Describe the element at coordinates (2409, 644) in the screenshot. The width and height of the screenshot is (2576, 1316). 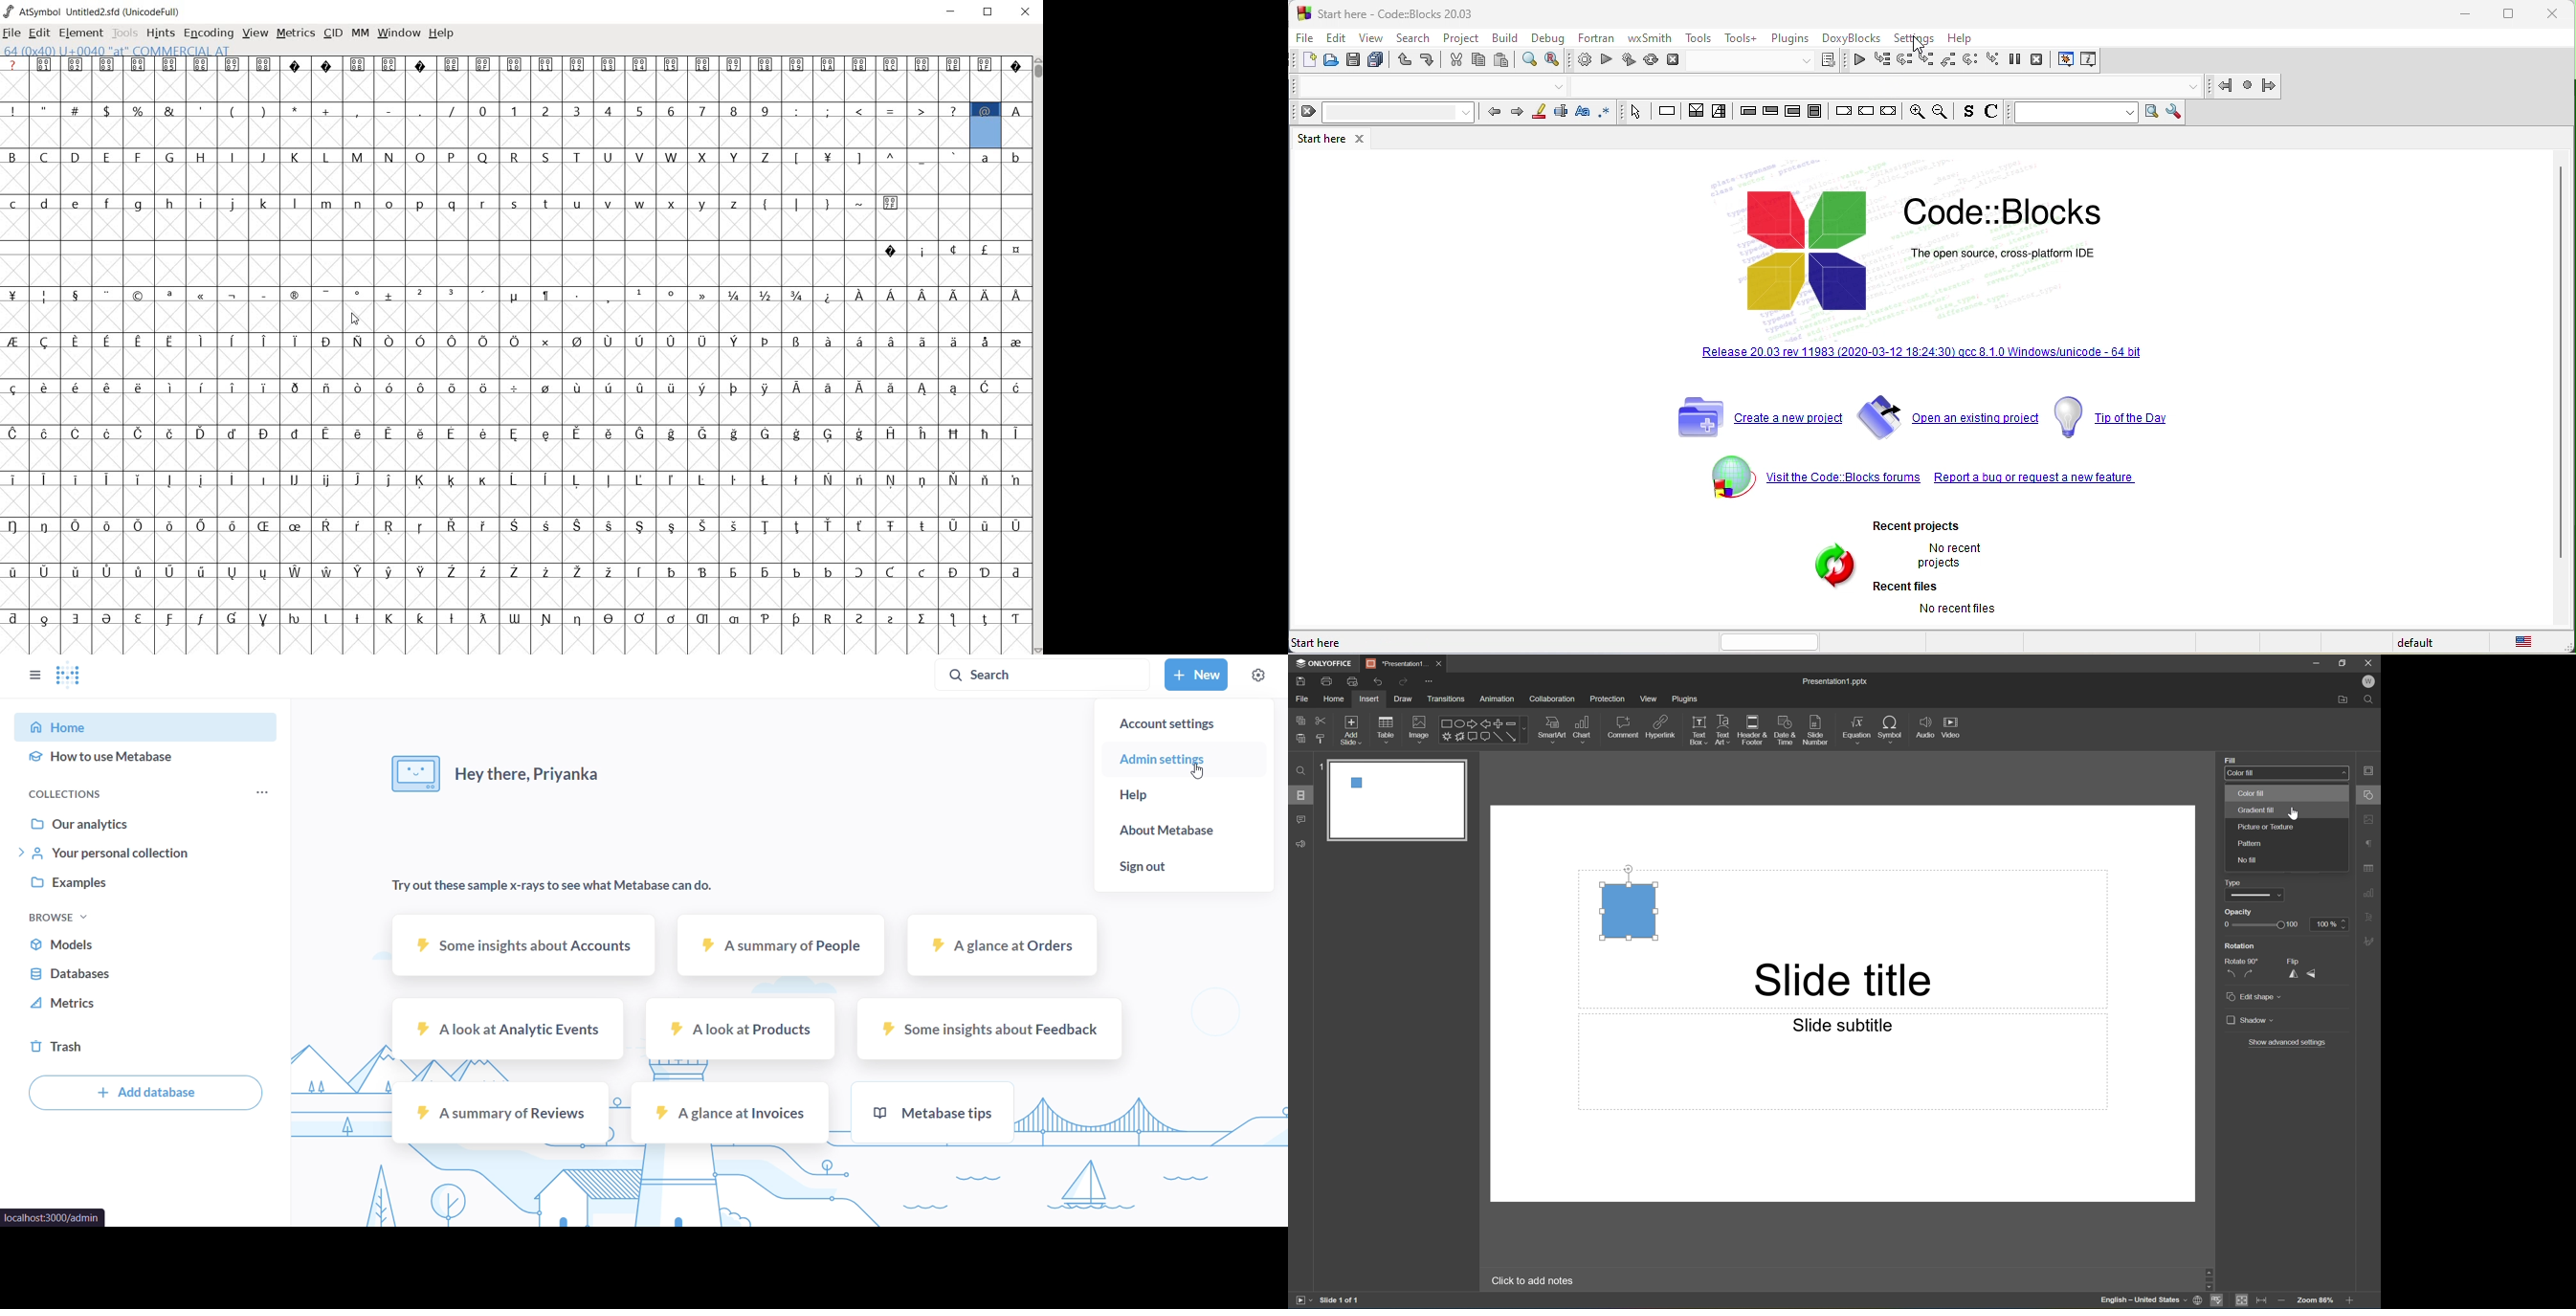
I see `default` at that location.